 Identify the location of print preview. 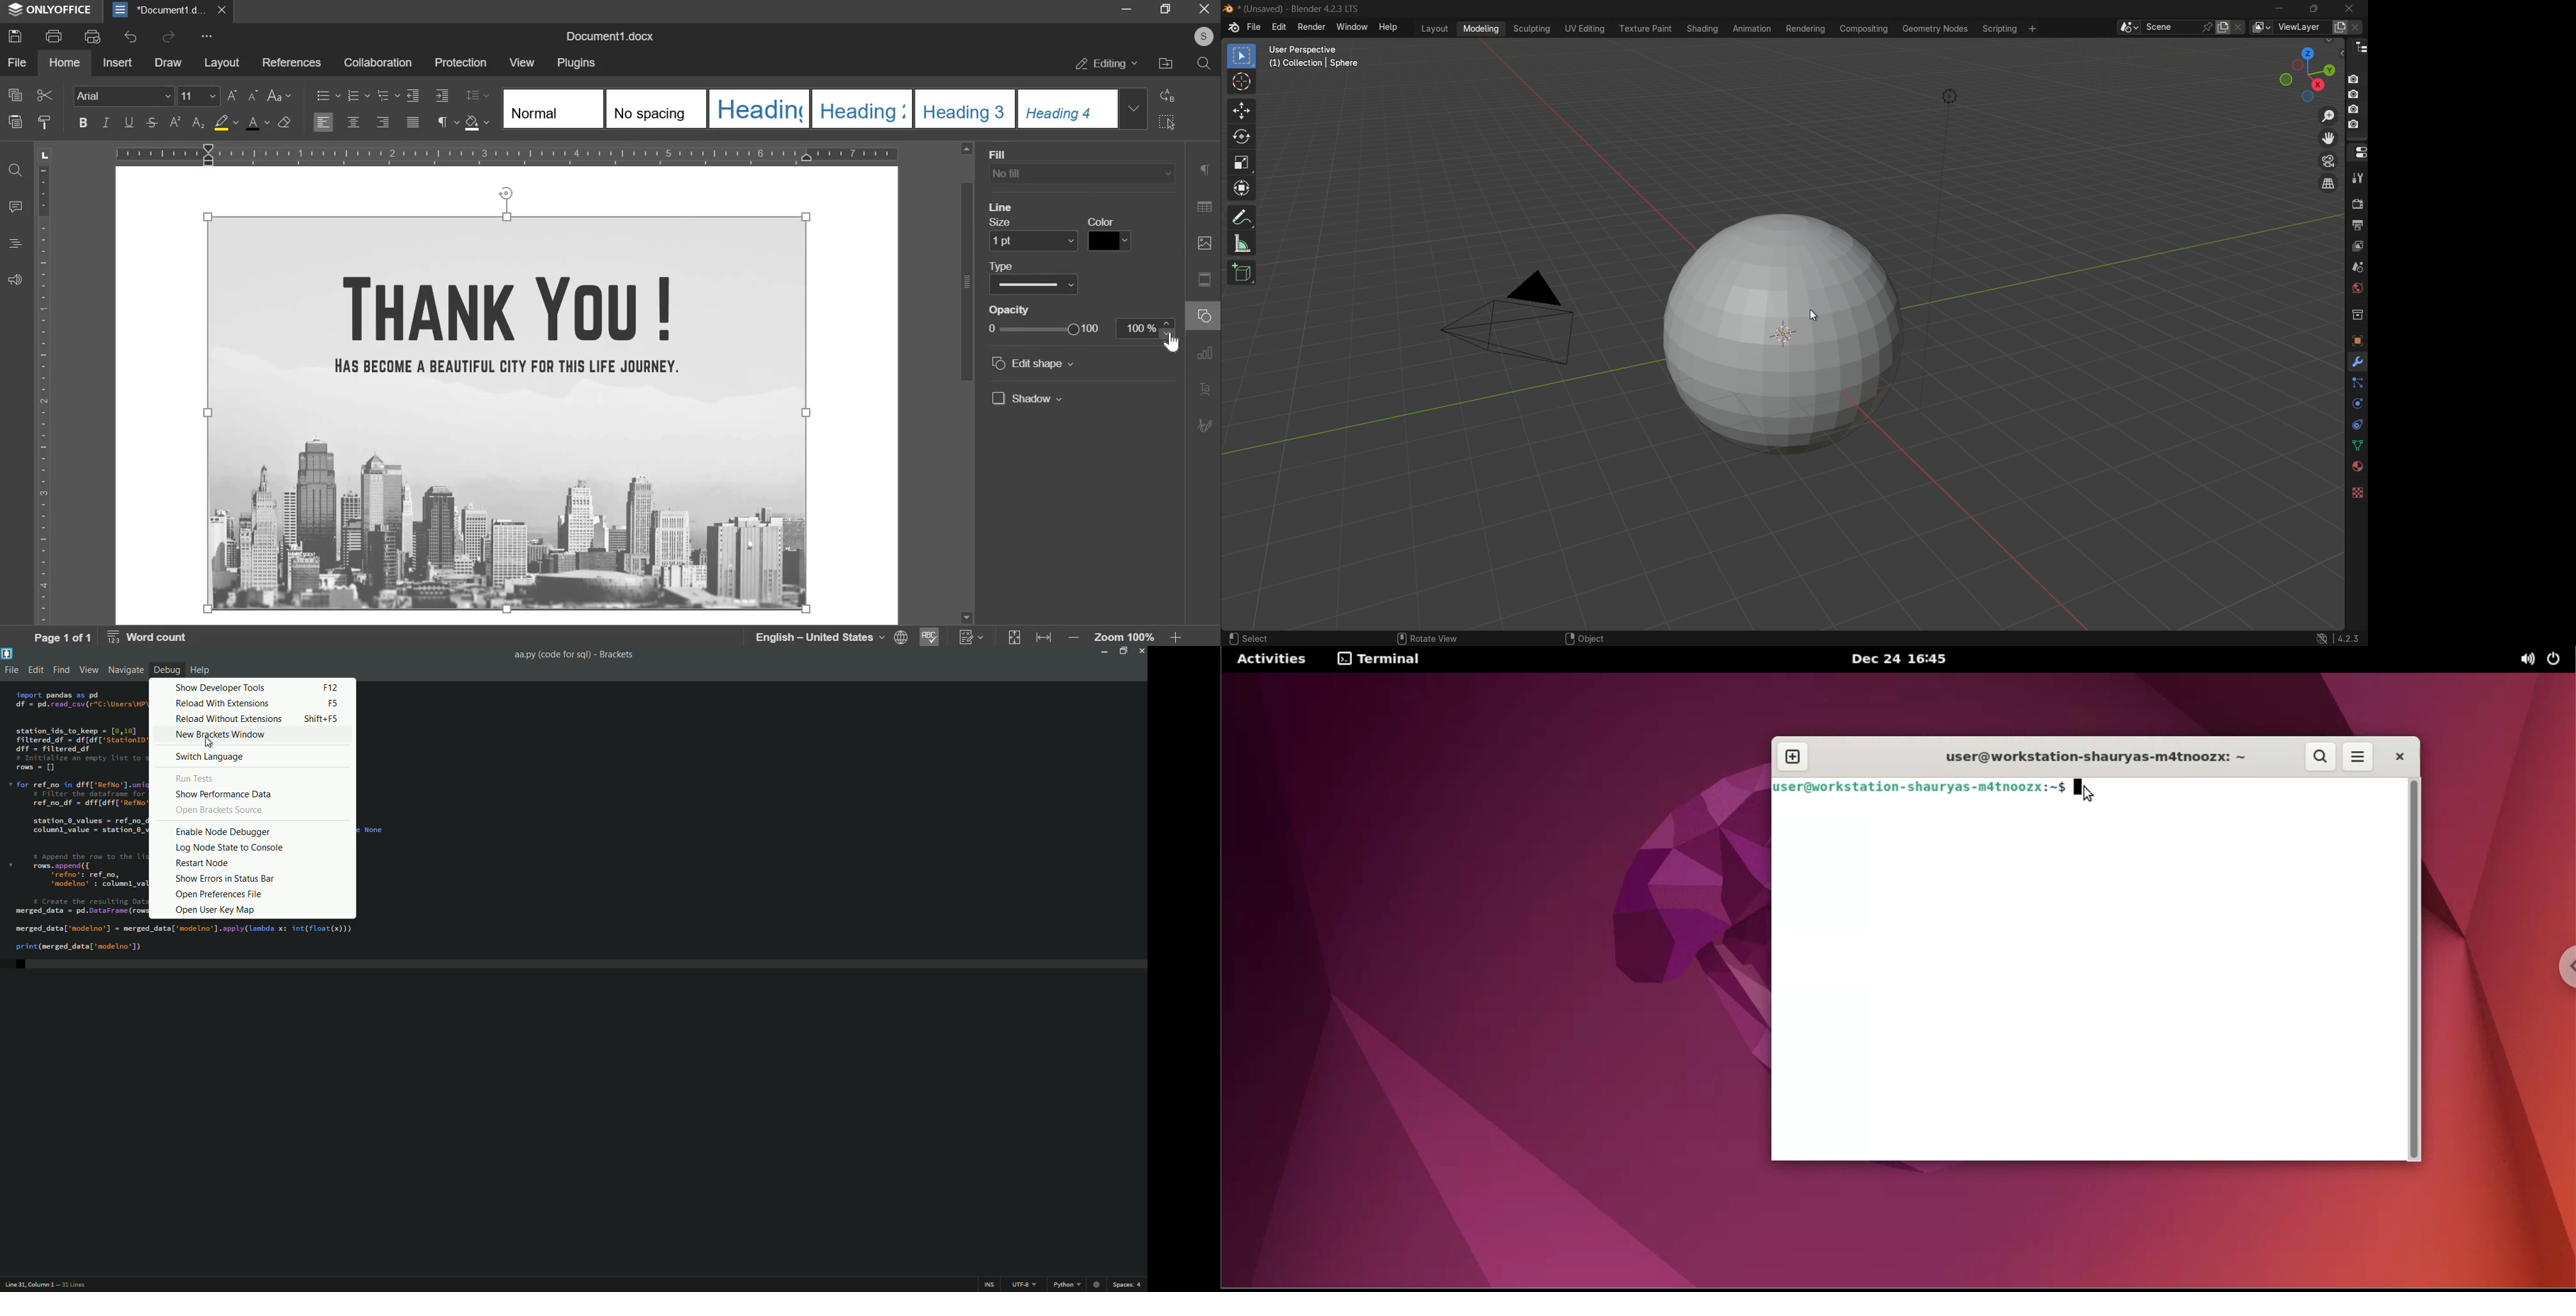
(93, 38).